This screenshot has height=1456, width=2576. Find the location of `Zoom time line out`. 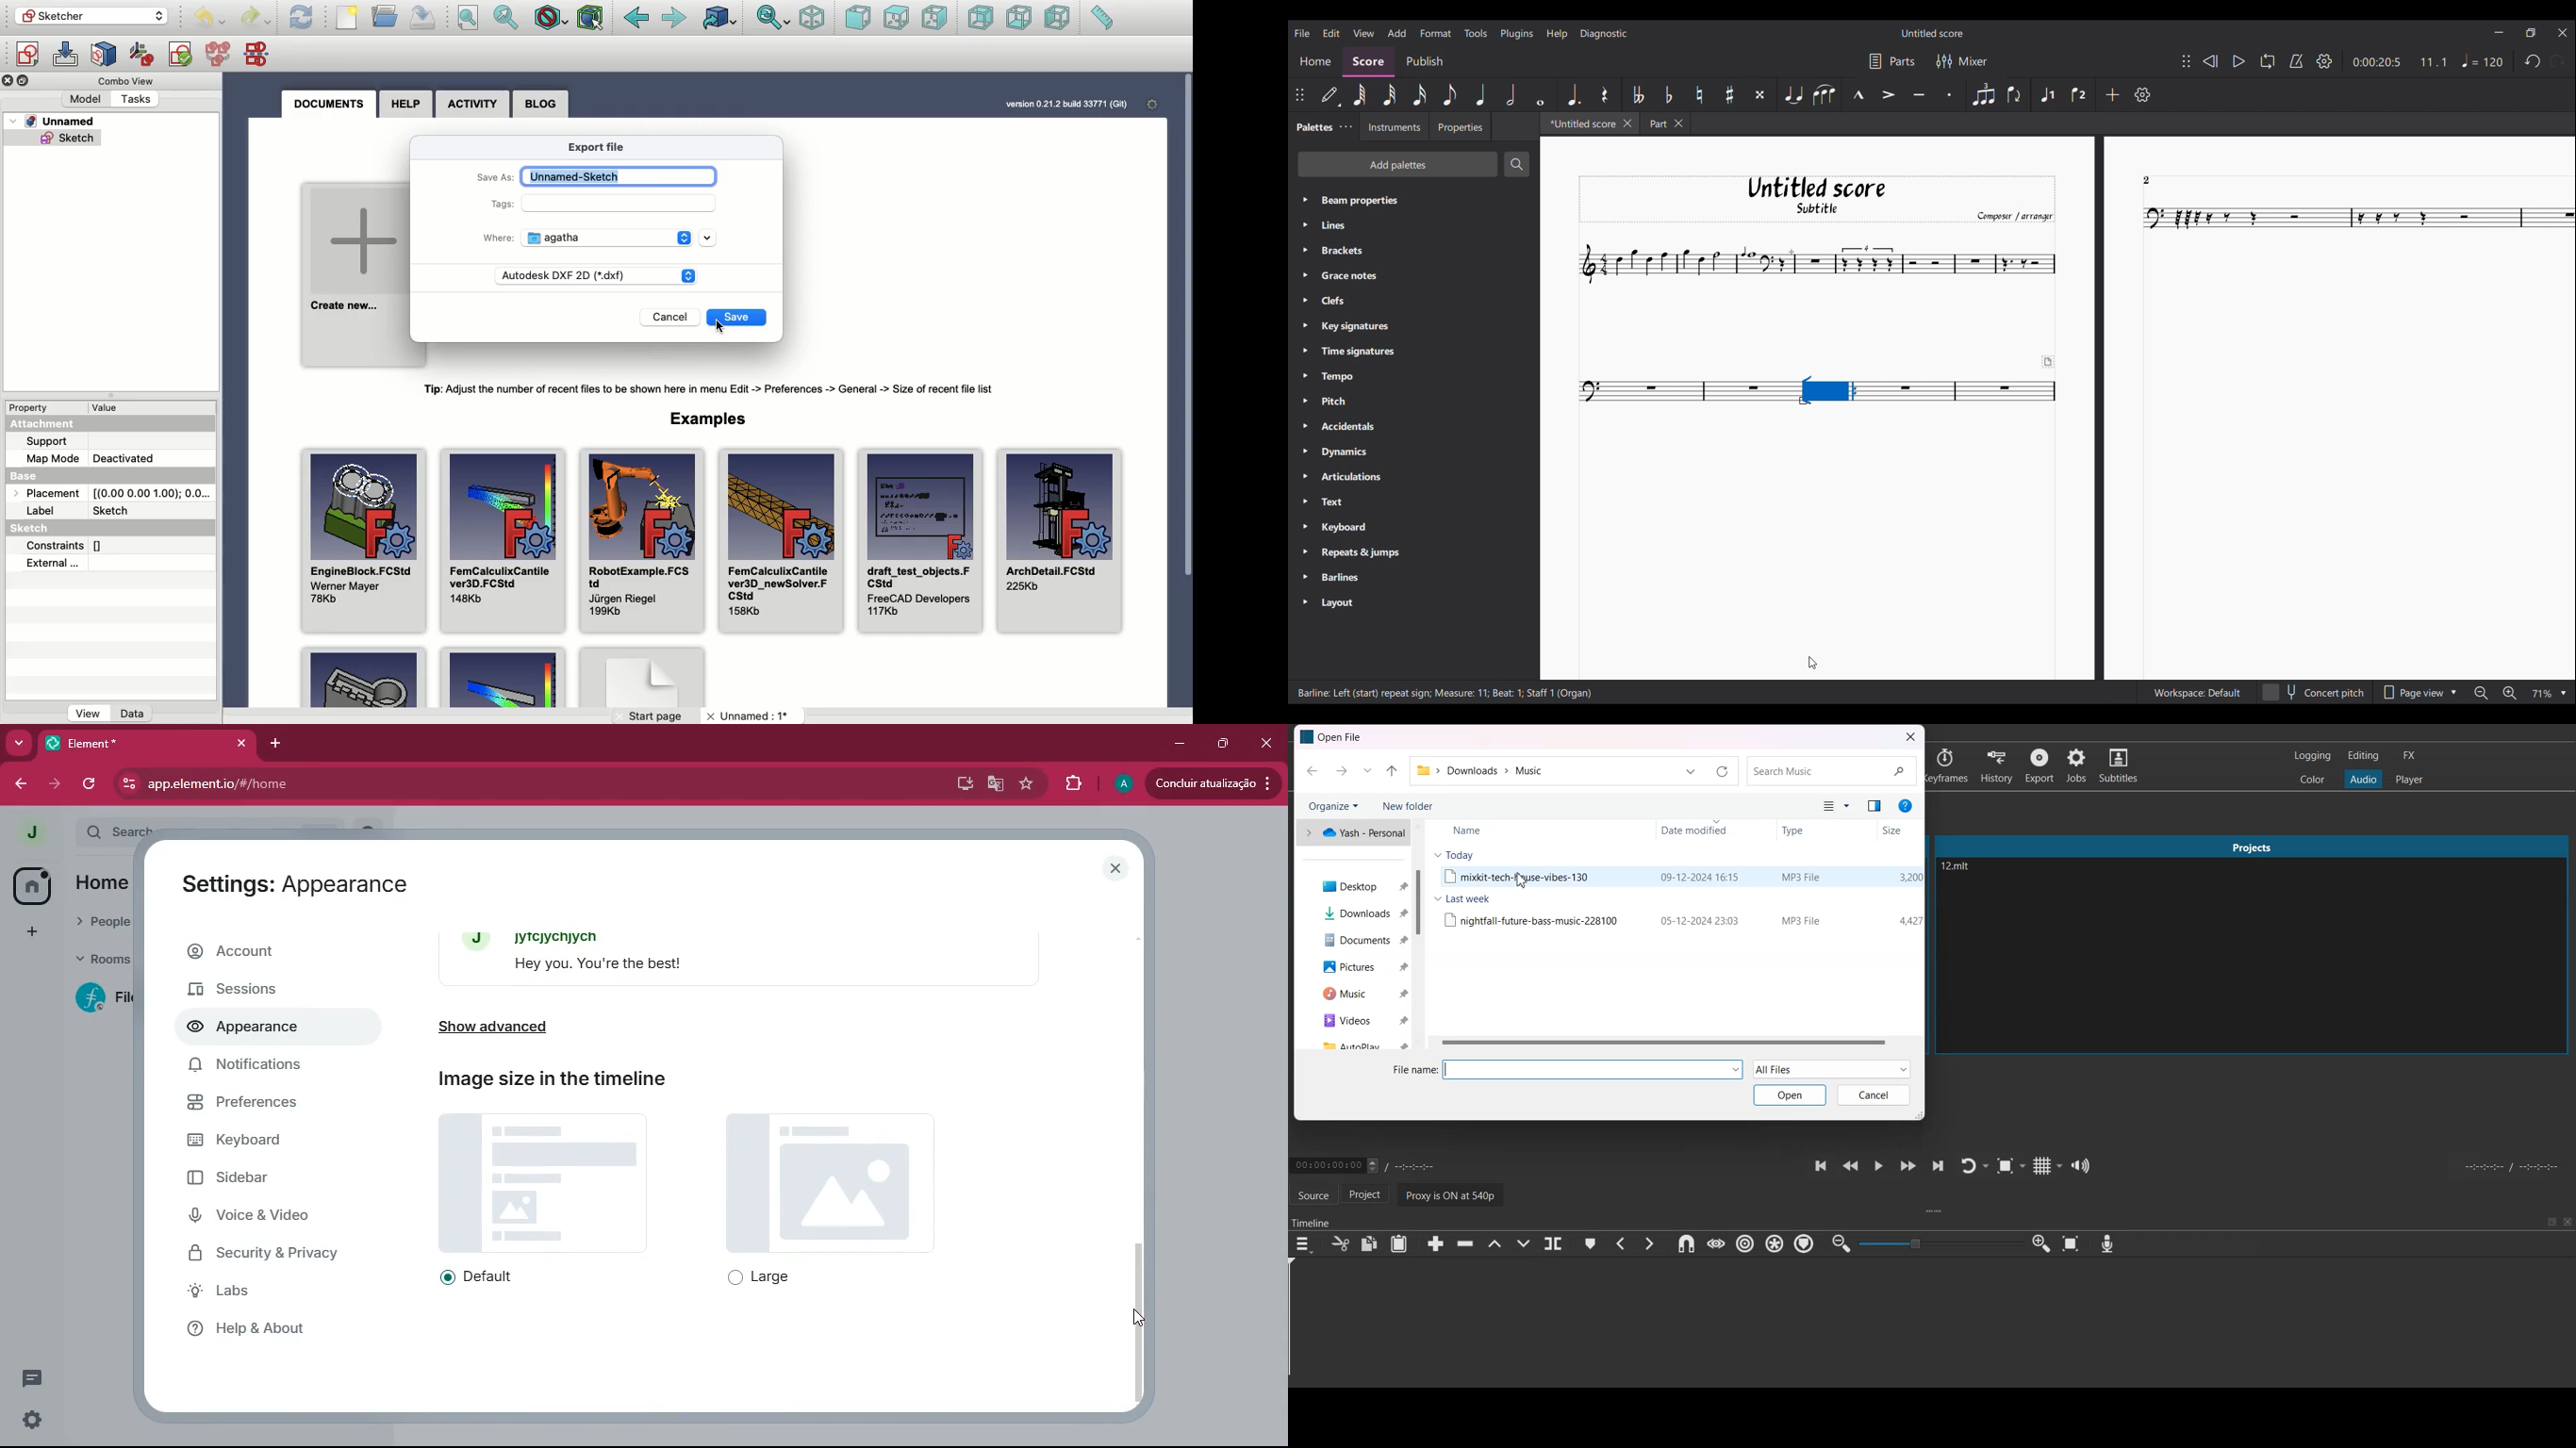

Zoom time line out is located at coordinates (1840, 1244).